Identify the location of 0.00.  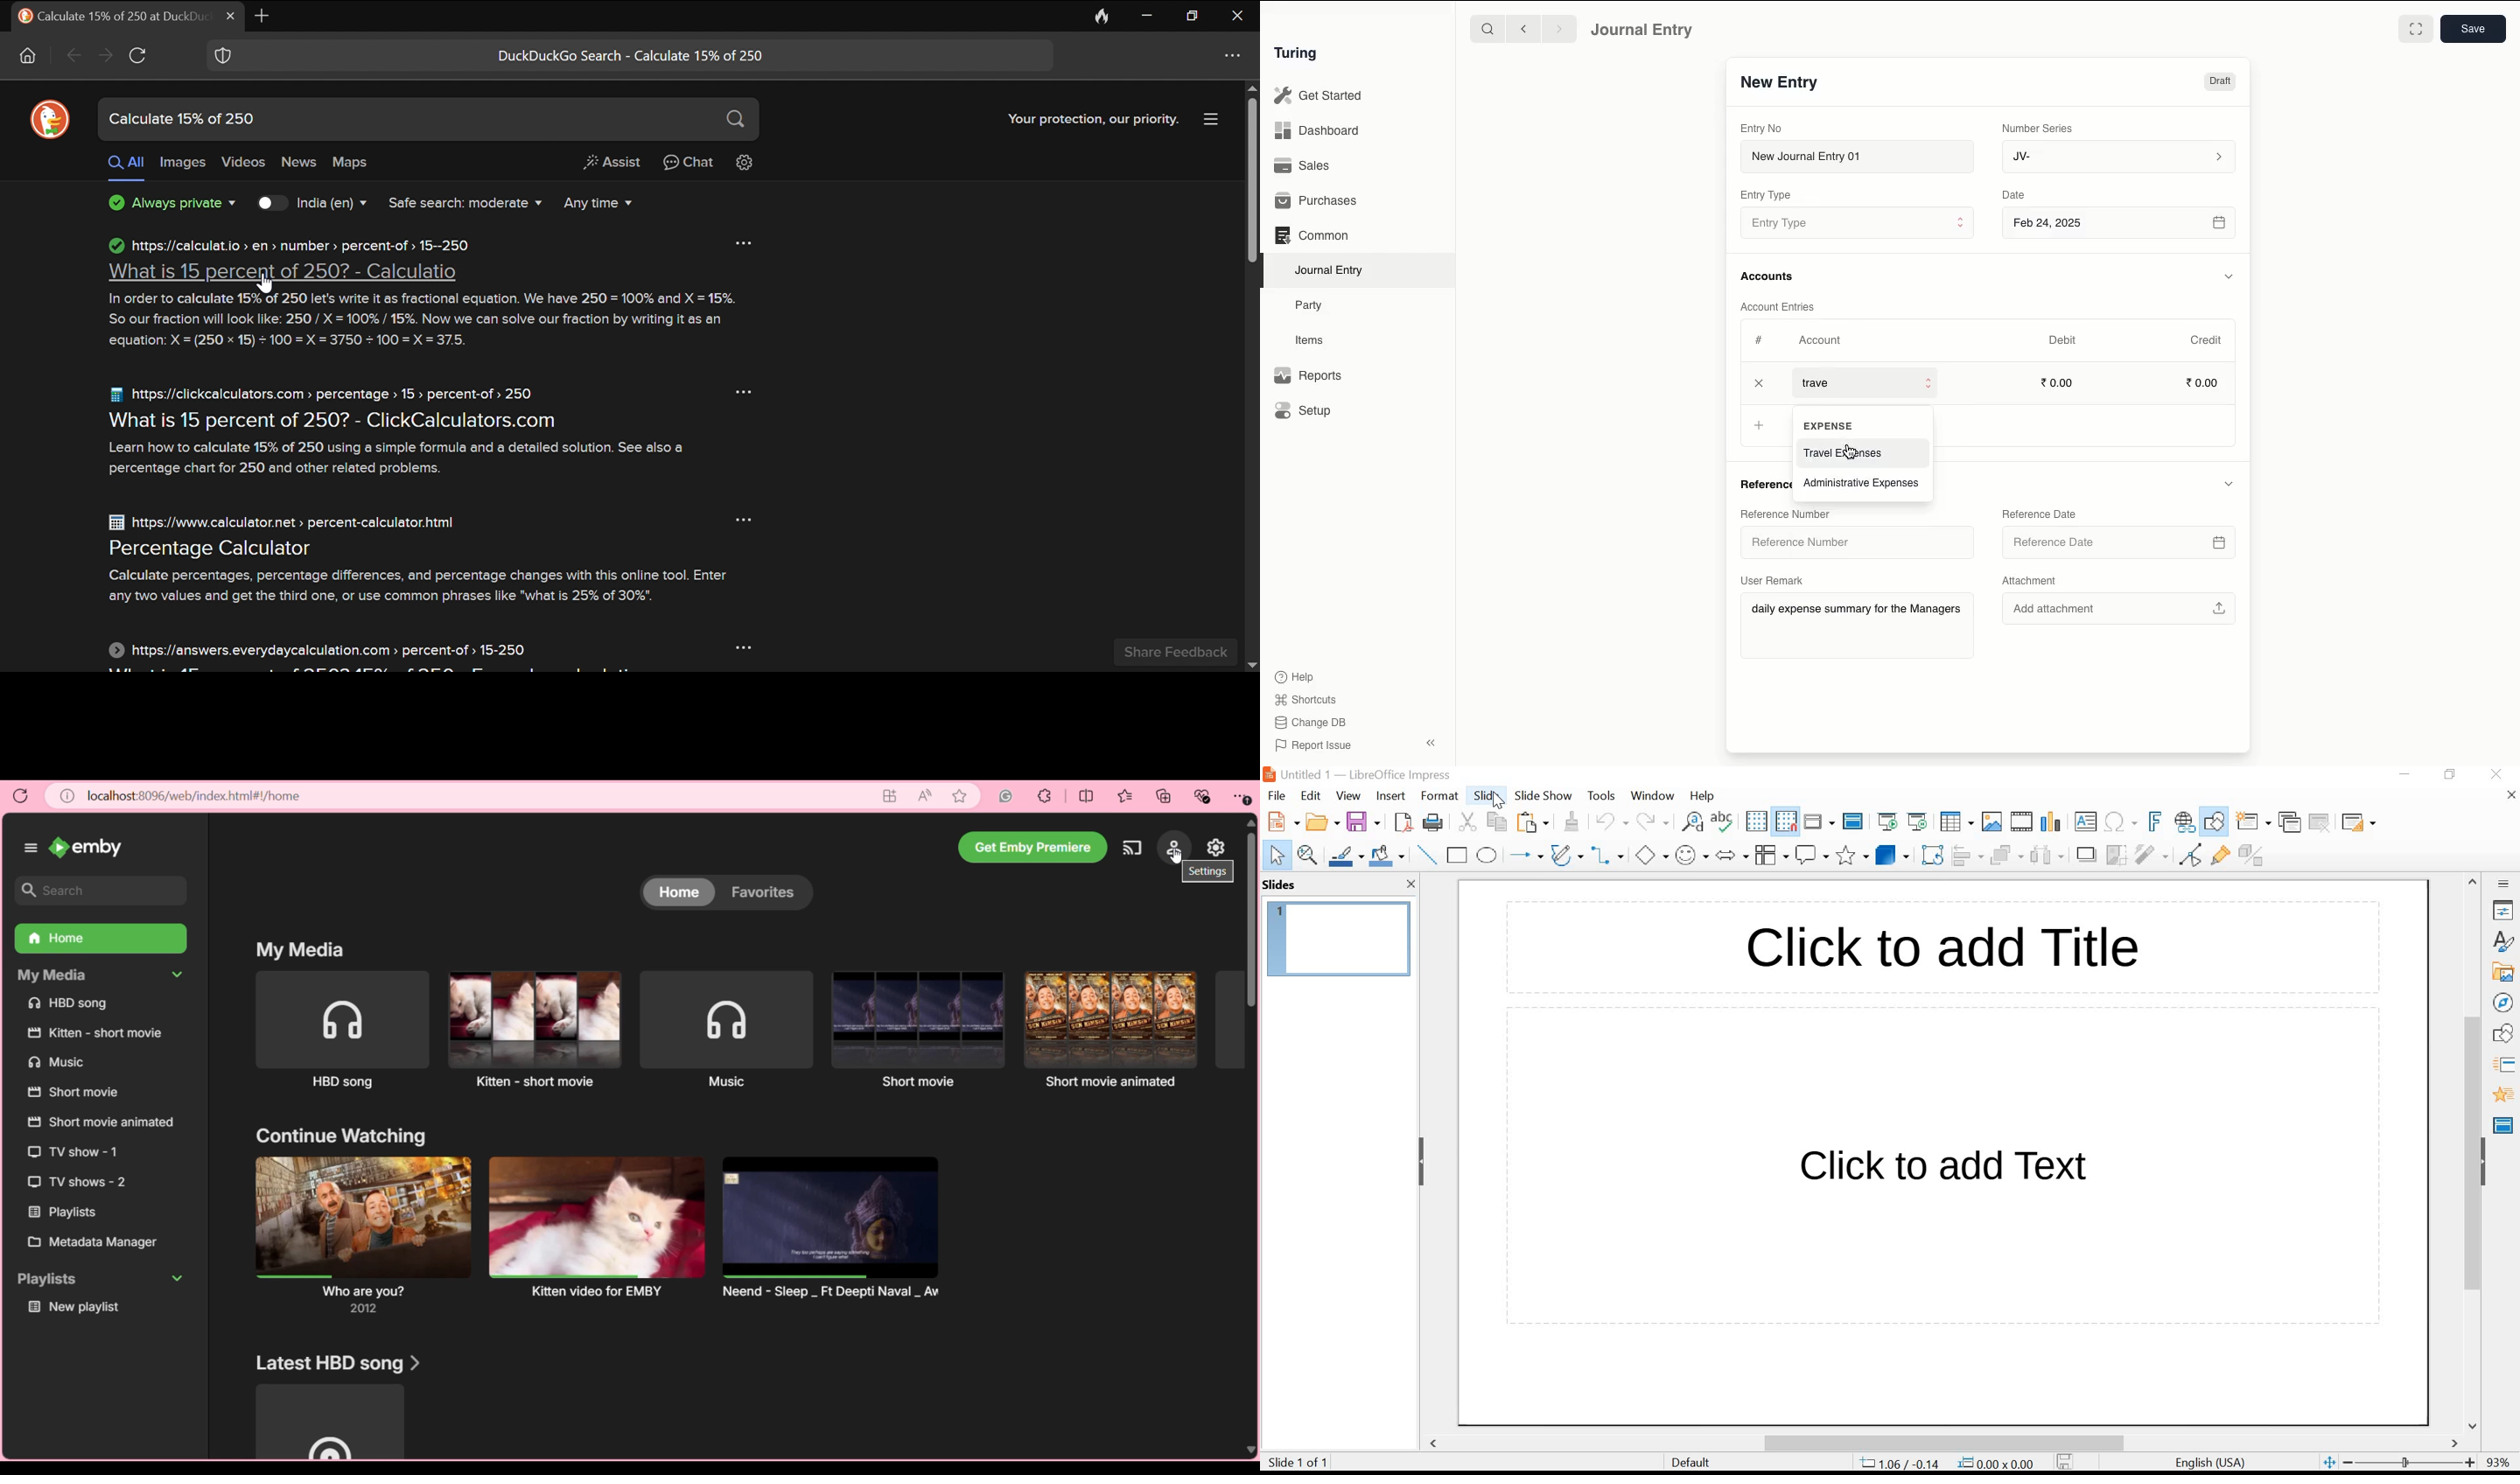
(2058, 381).